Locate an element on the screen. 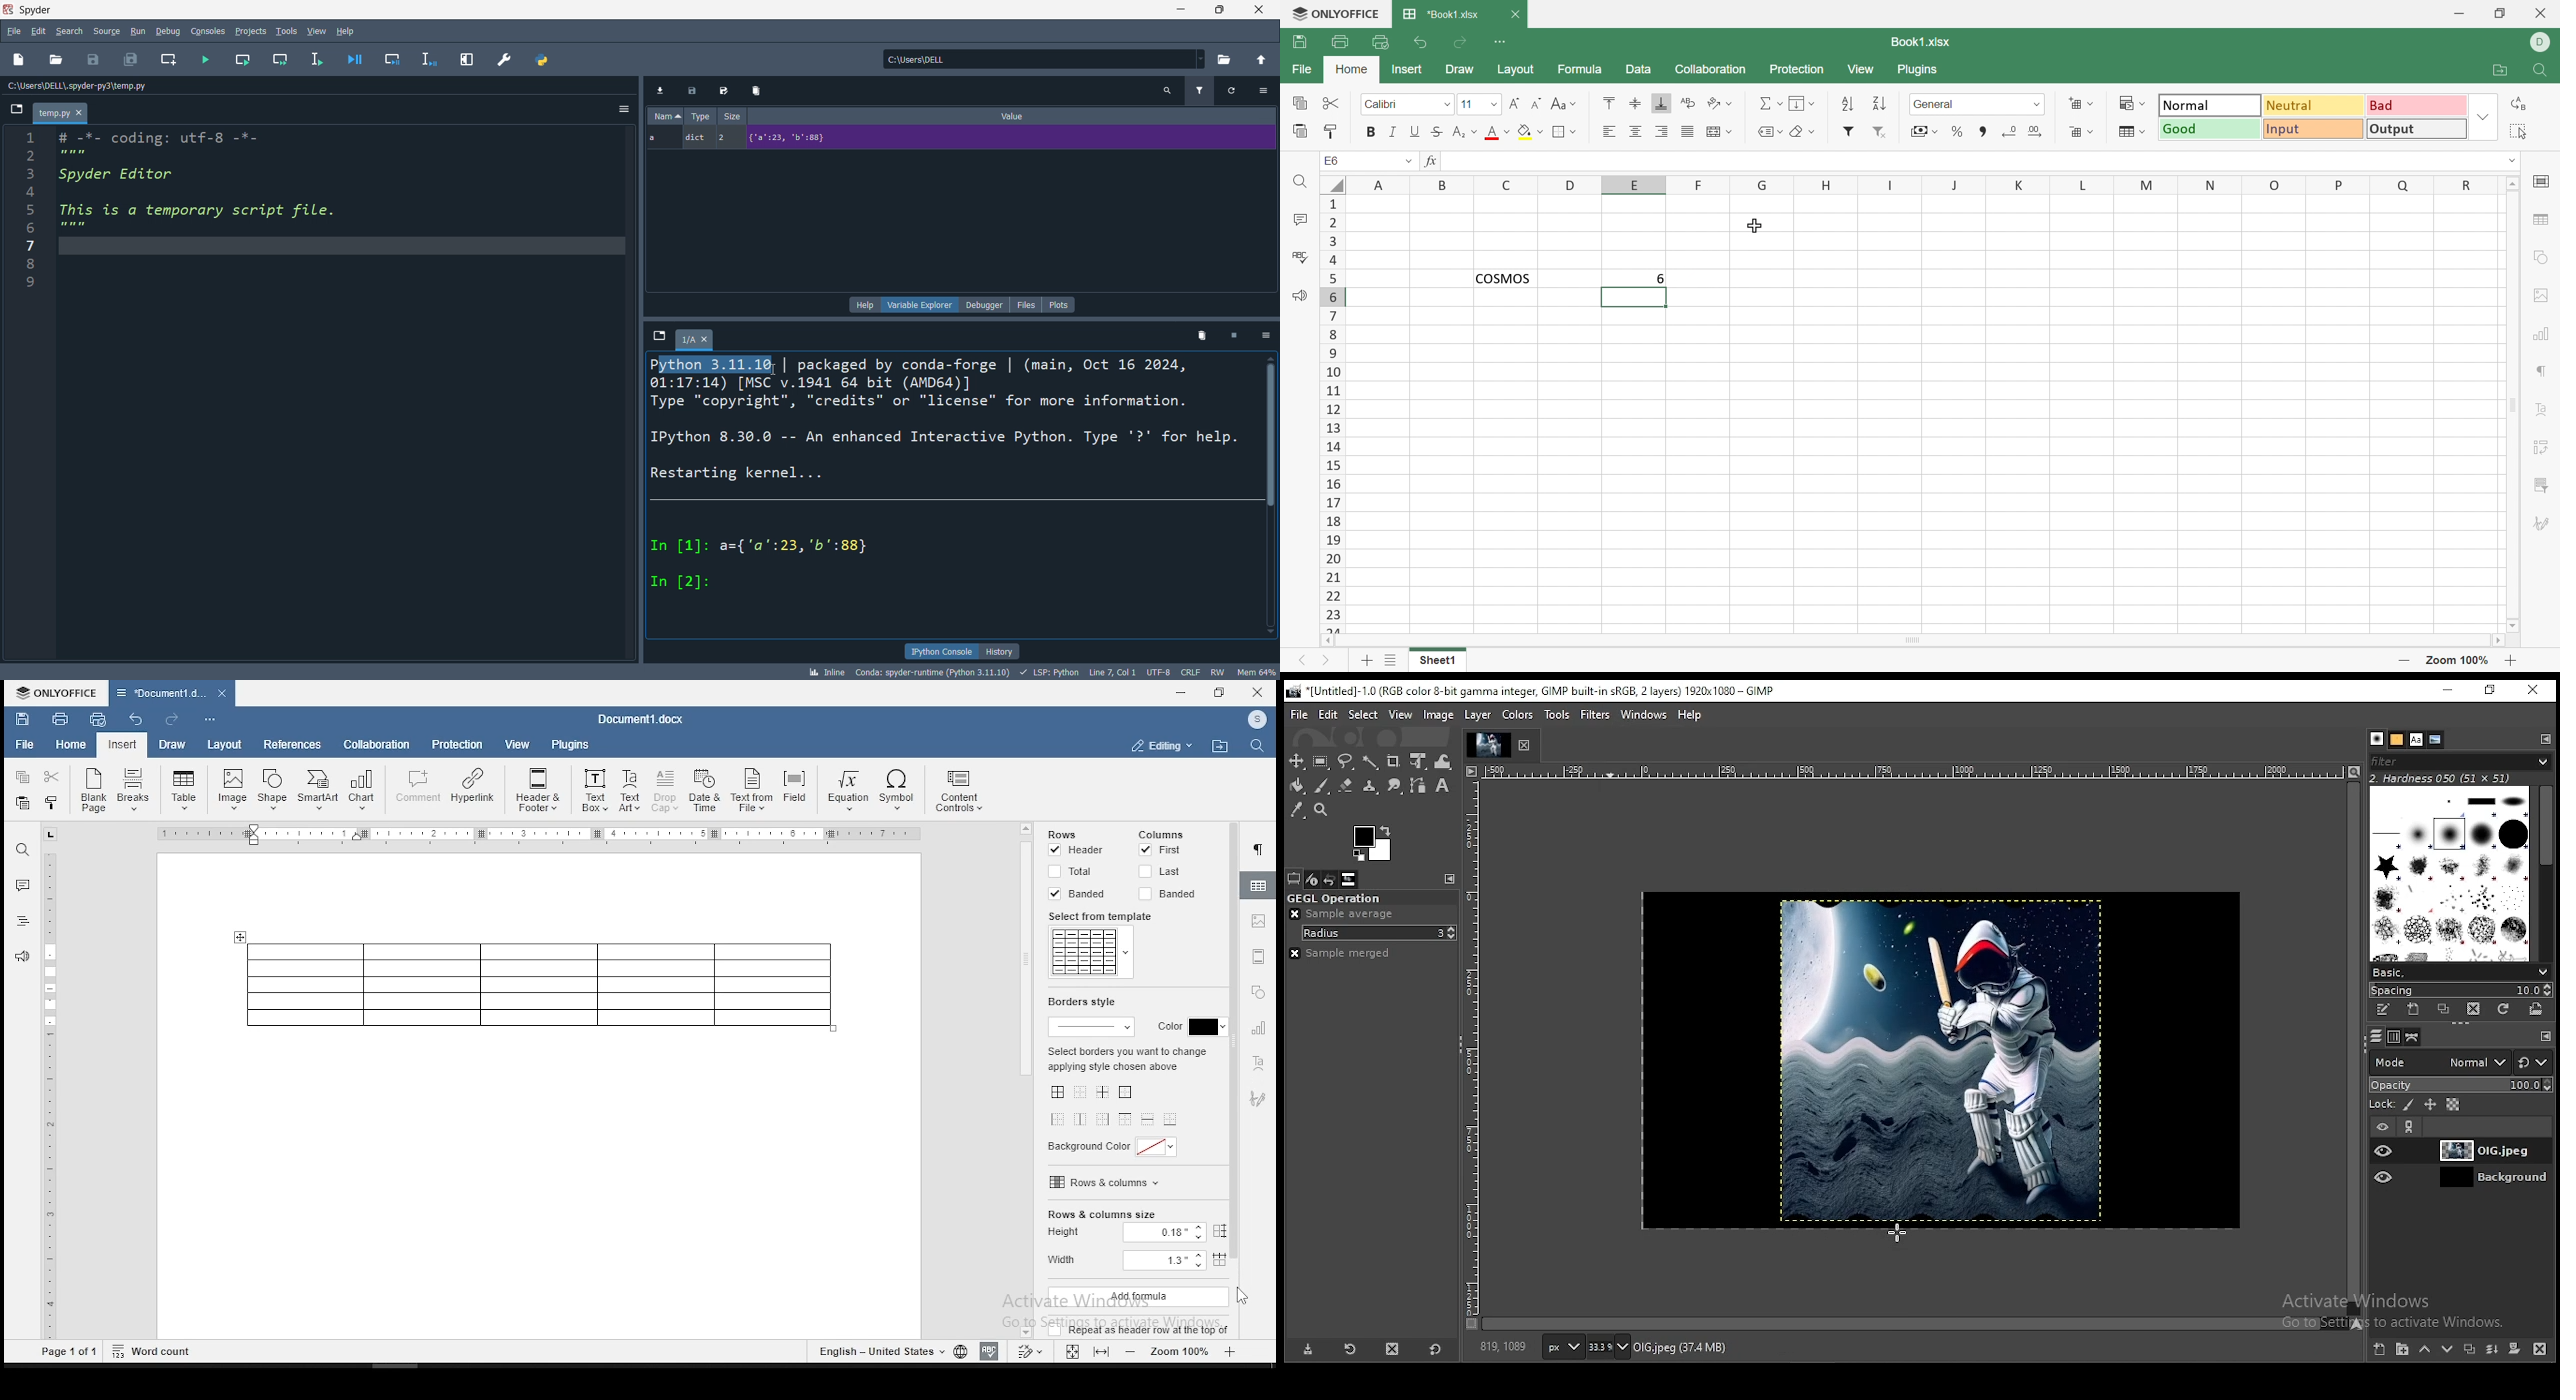 The image size is (2576, 1400). editor Pane is located at coordinates (344, 395).